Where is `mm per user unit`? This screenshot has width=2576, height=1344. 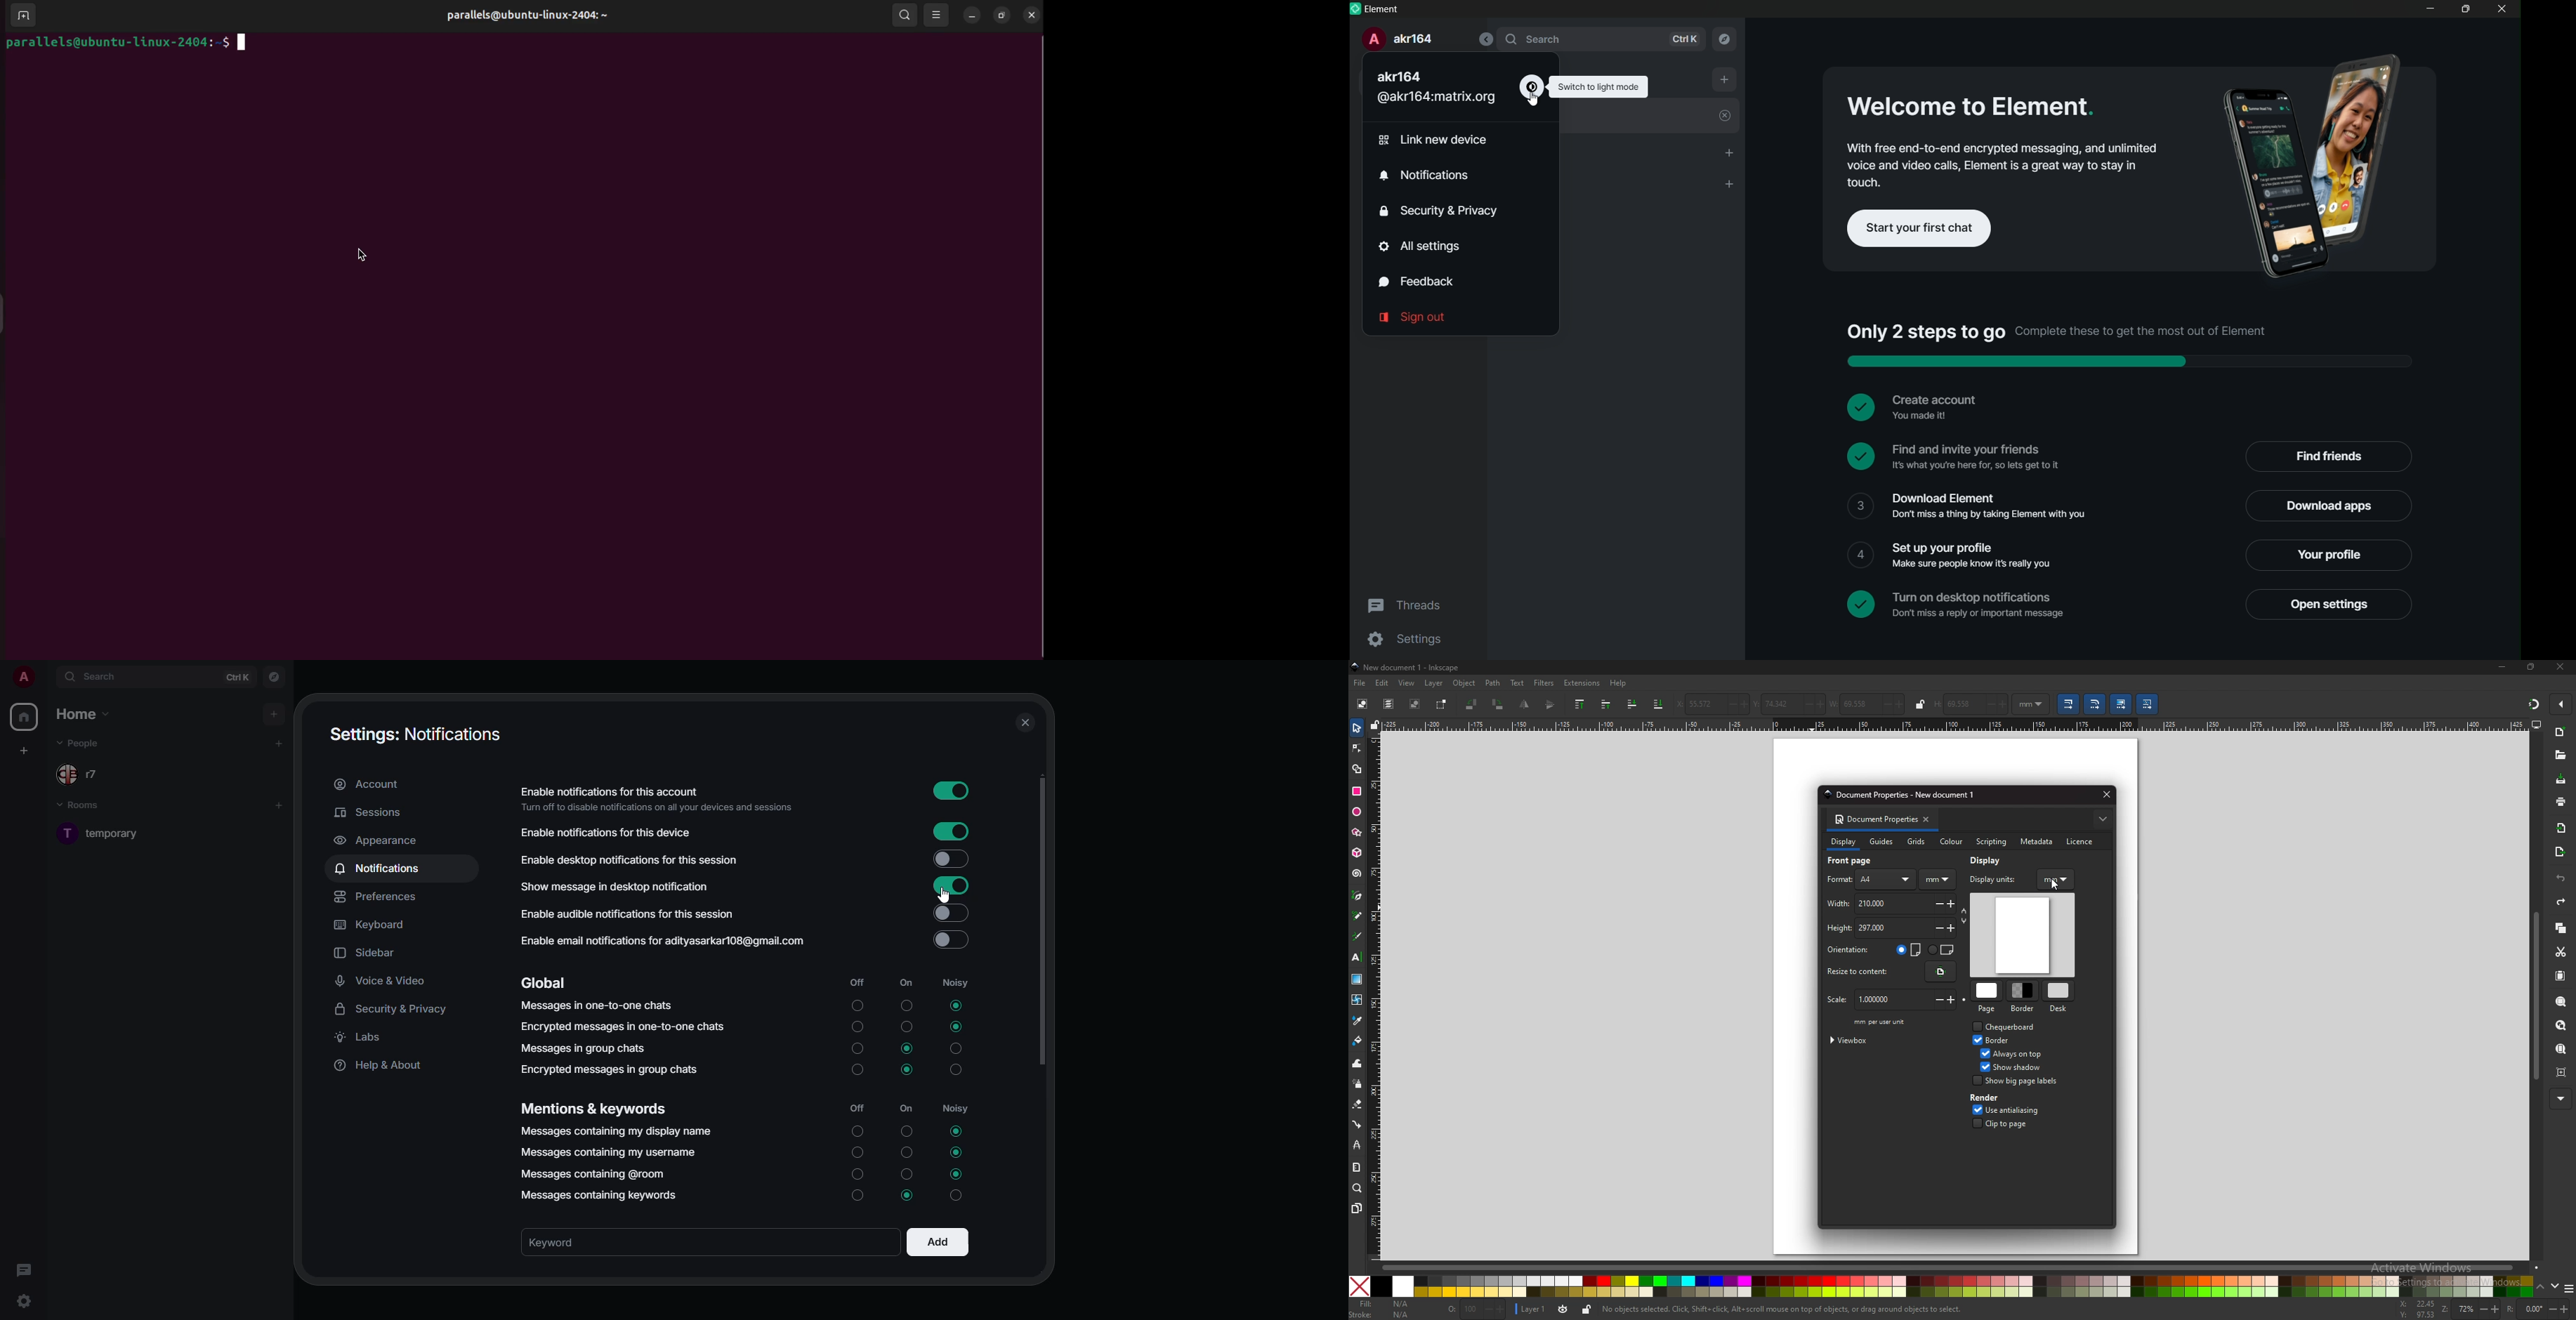
mm per user unit is located at coordinates (1882, 1022).